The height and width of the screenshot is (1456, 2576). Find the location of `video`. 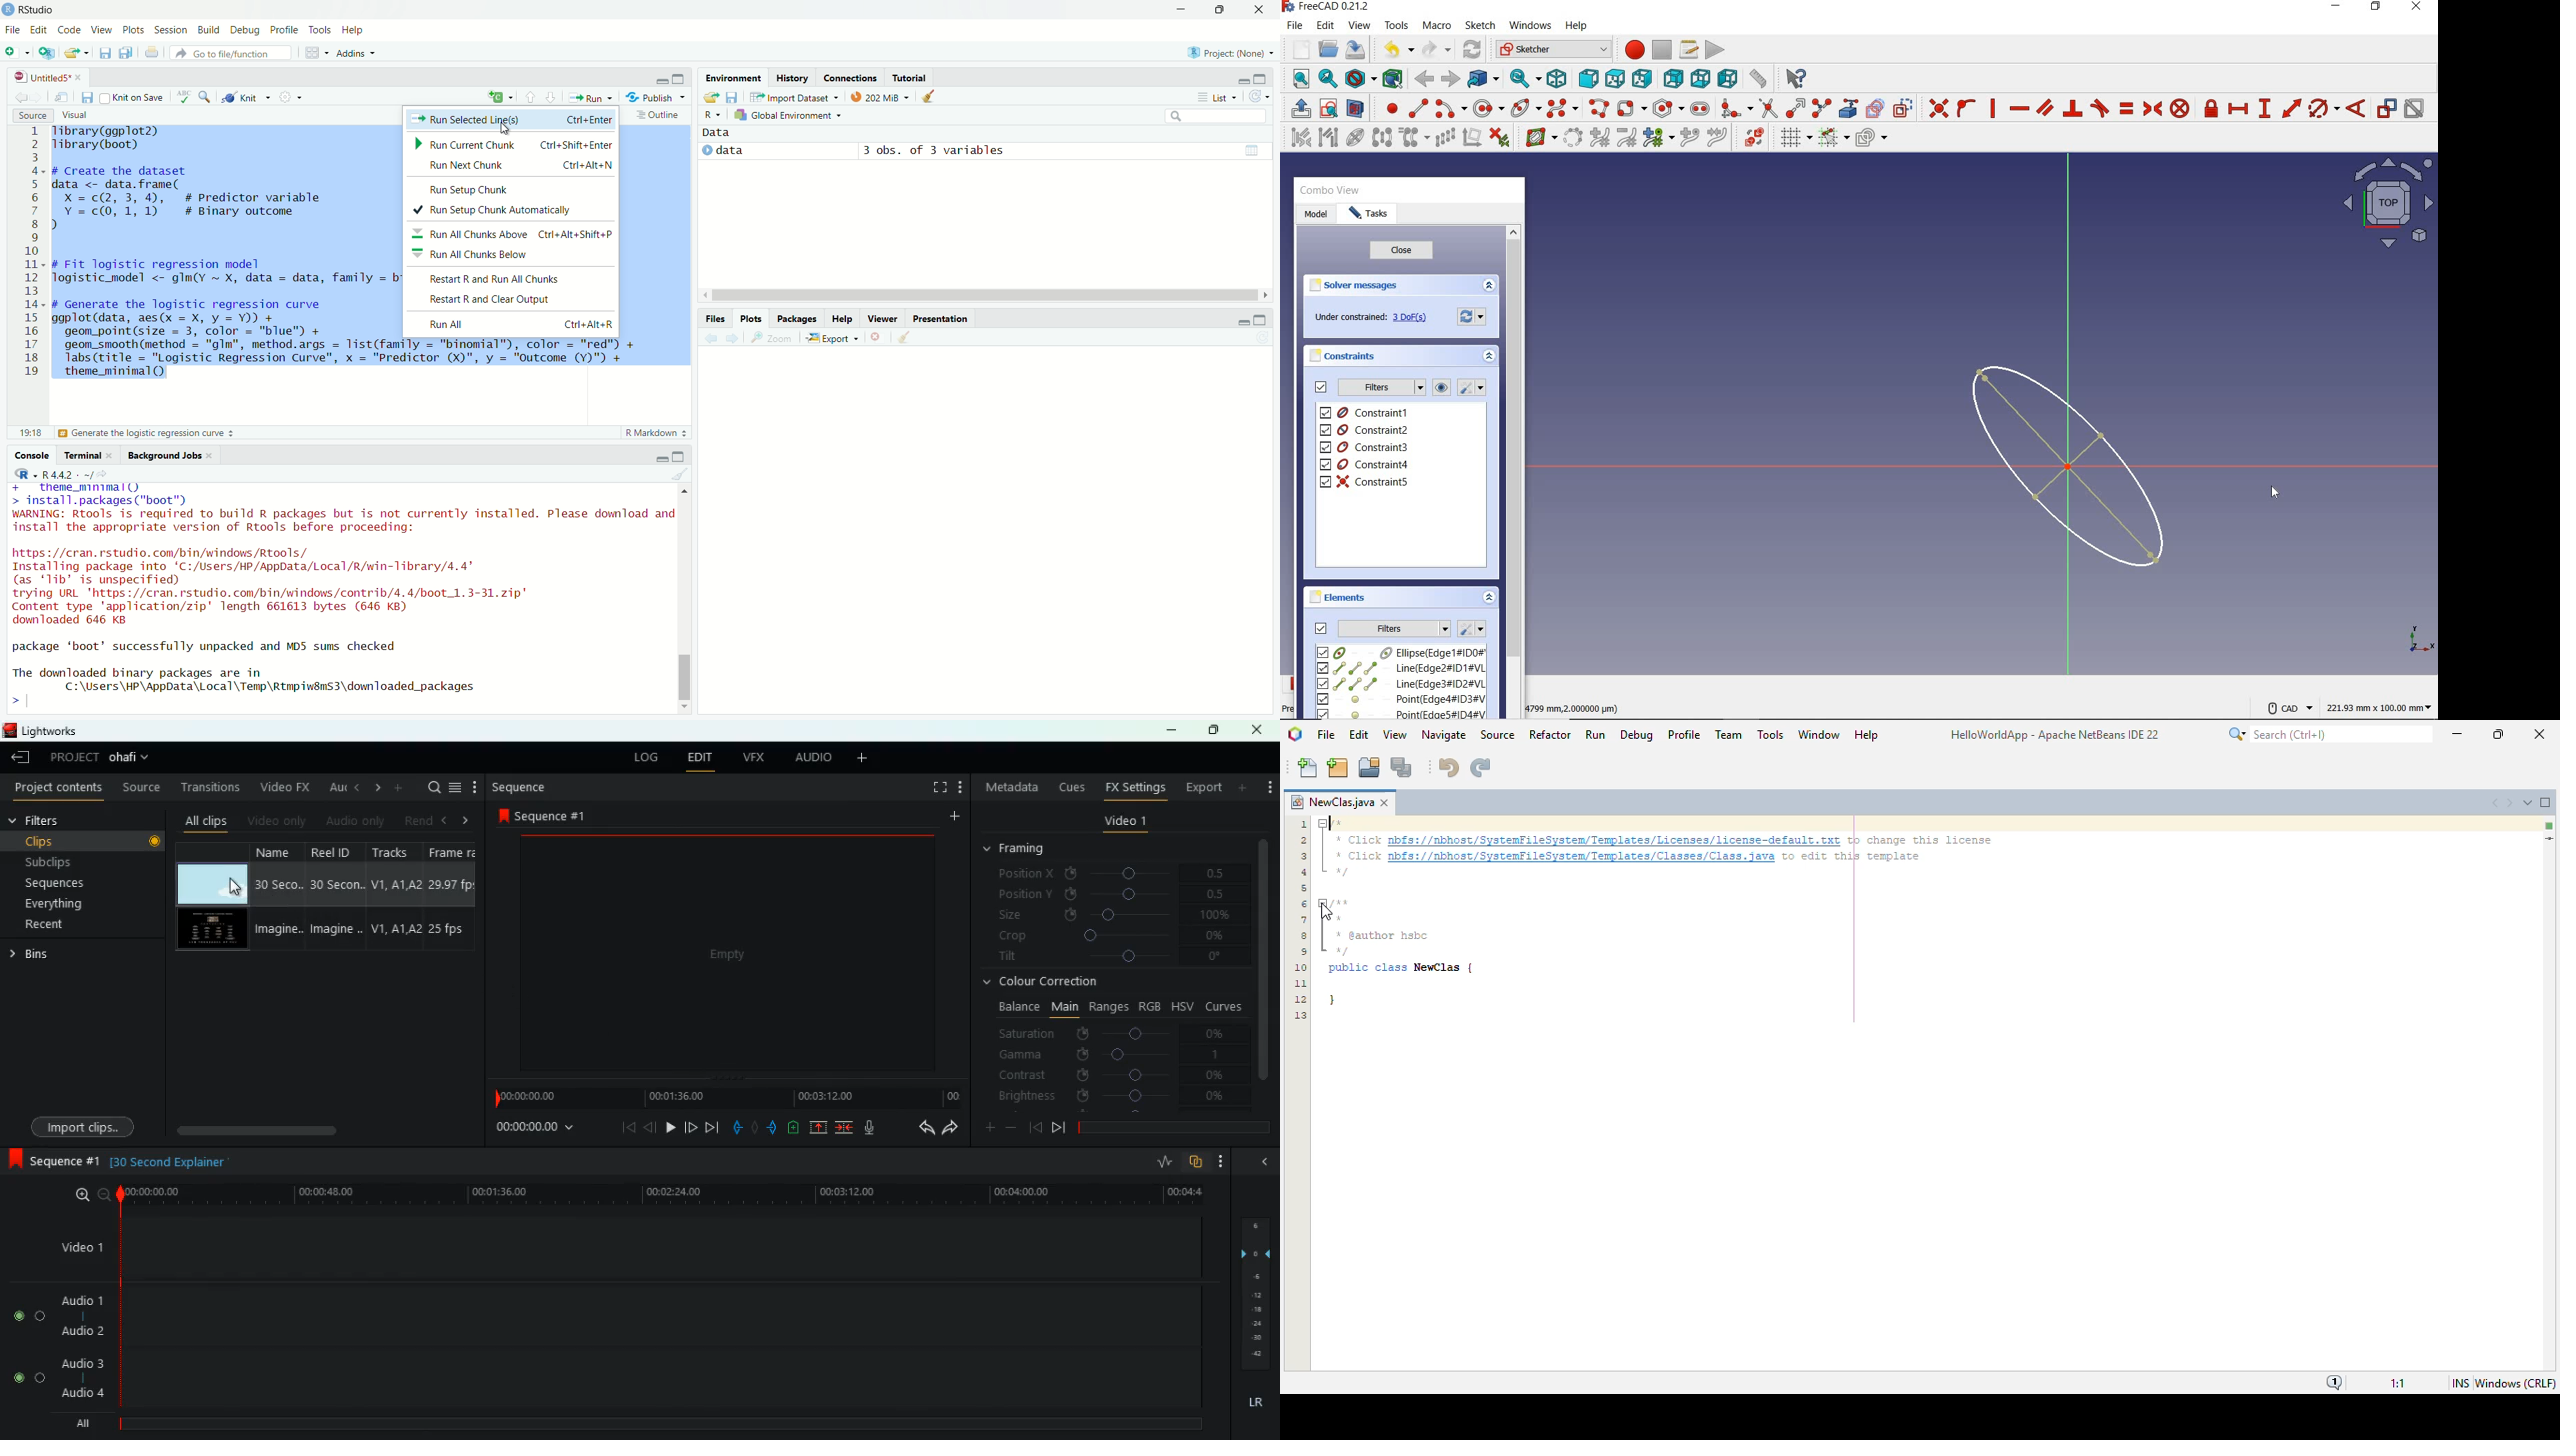

video is located at coordinates (211, 884).